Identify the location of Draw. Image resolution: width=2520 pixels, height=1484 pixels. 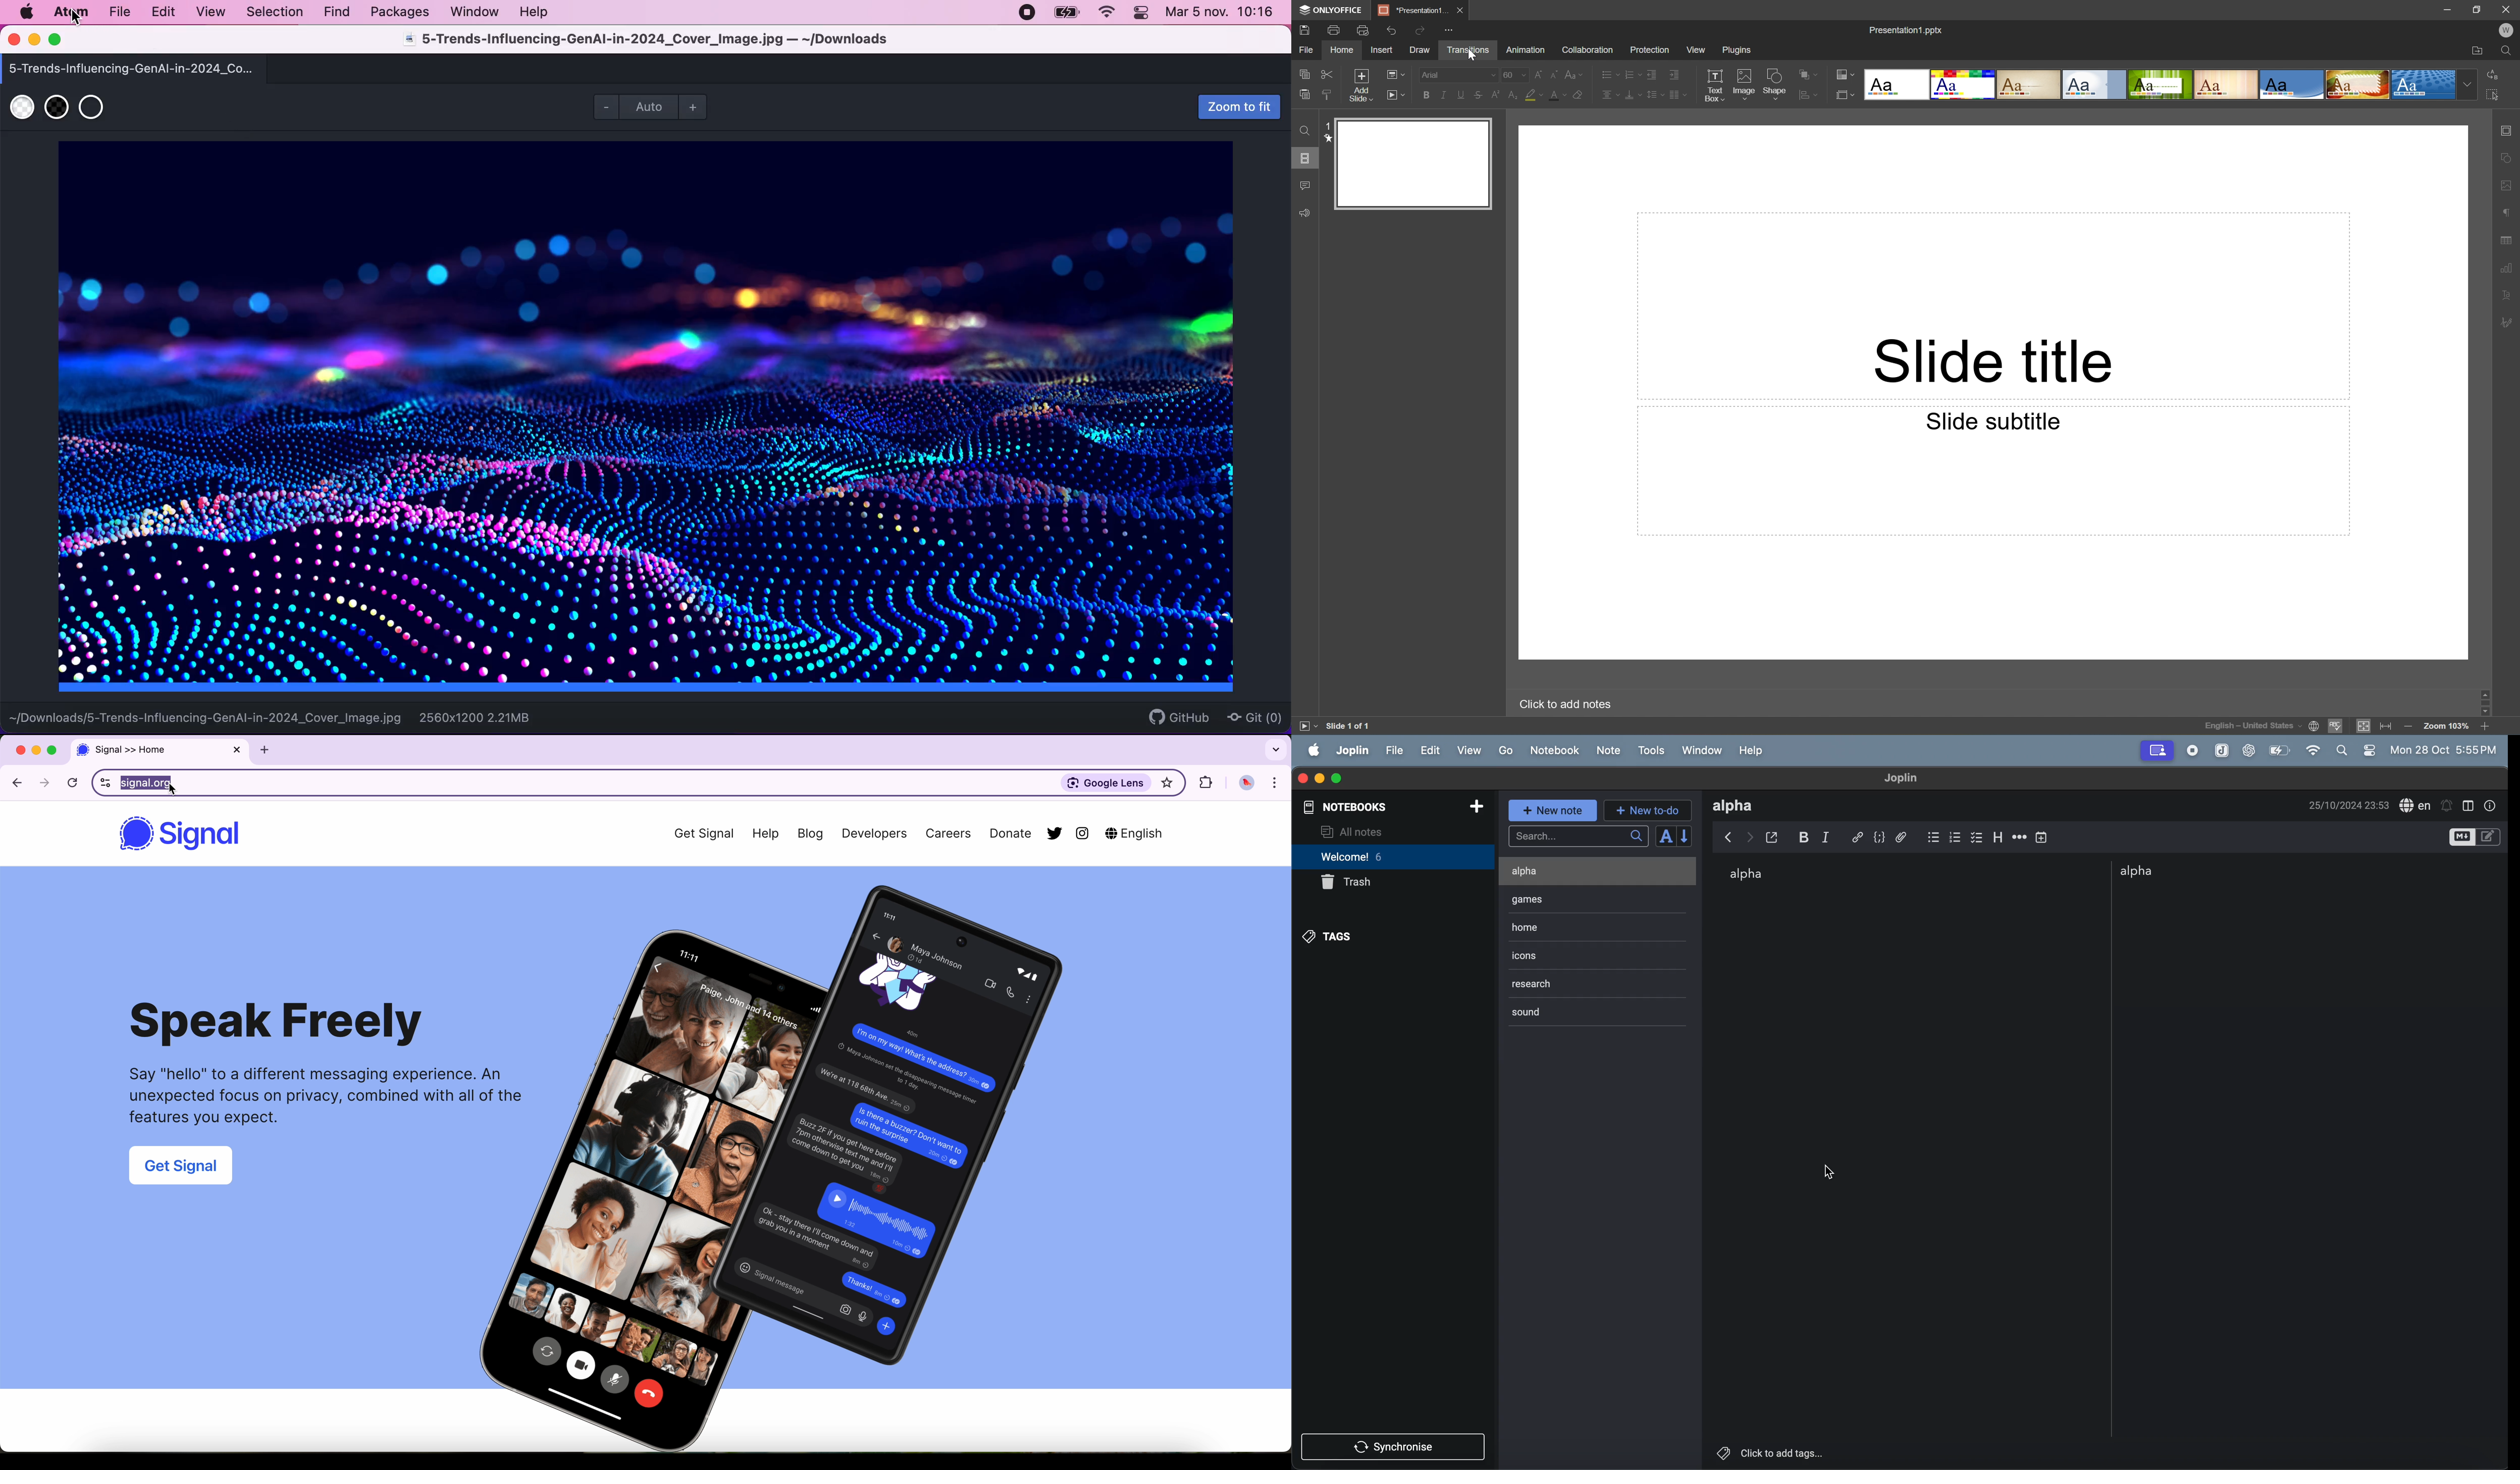
(1421, 50).